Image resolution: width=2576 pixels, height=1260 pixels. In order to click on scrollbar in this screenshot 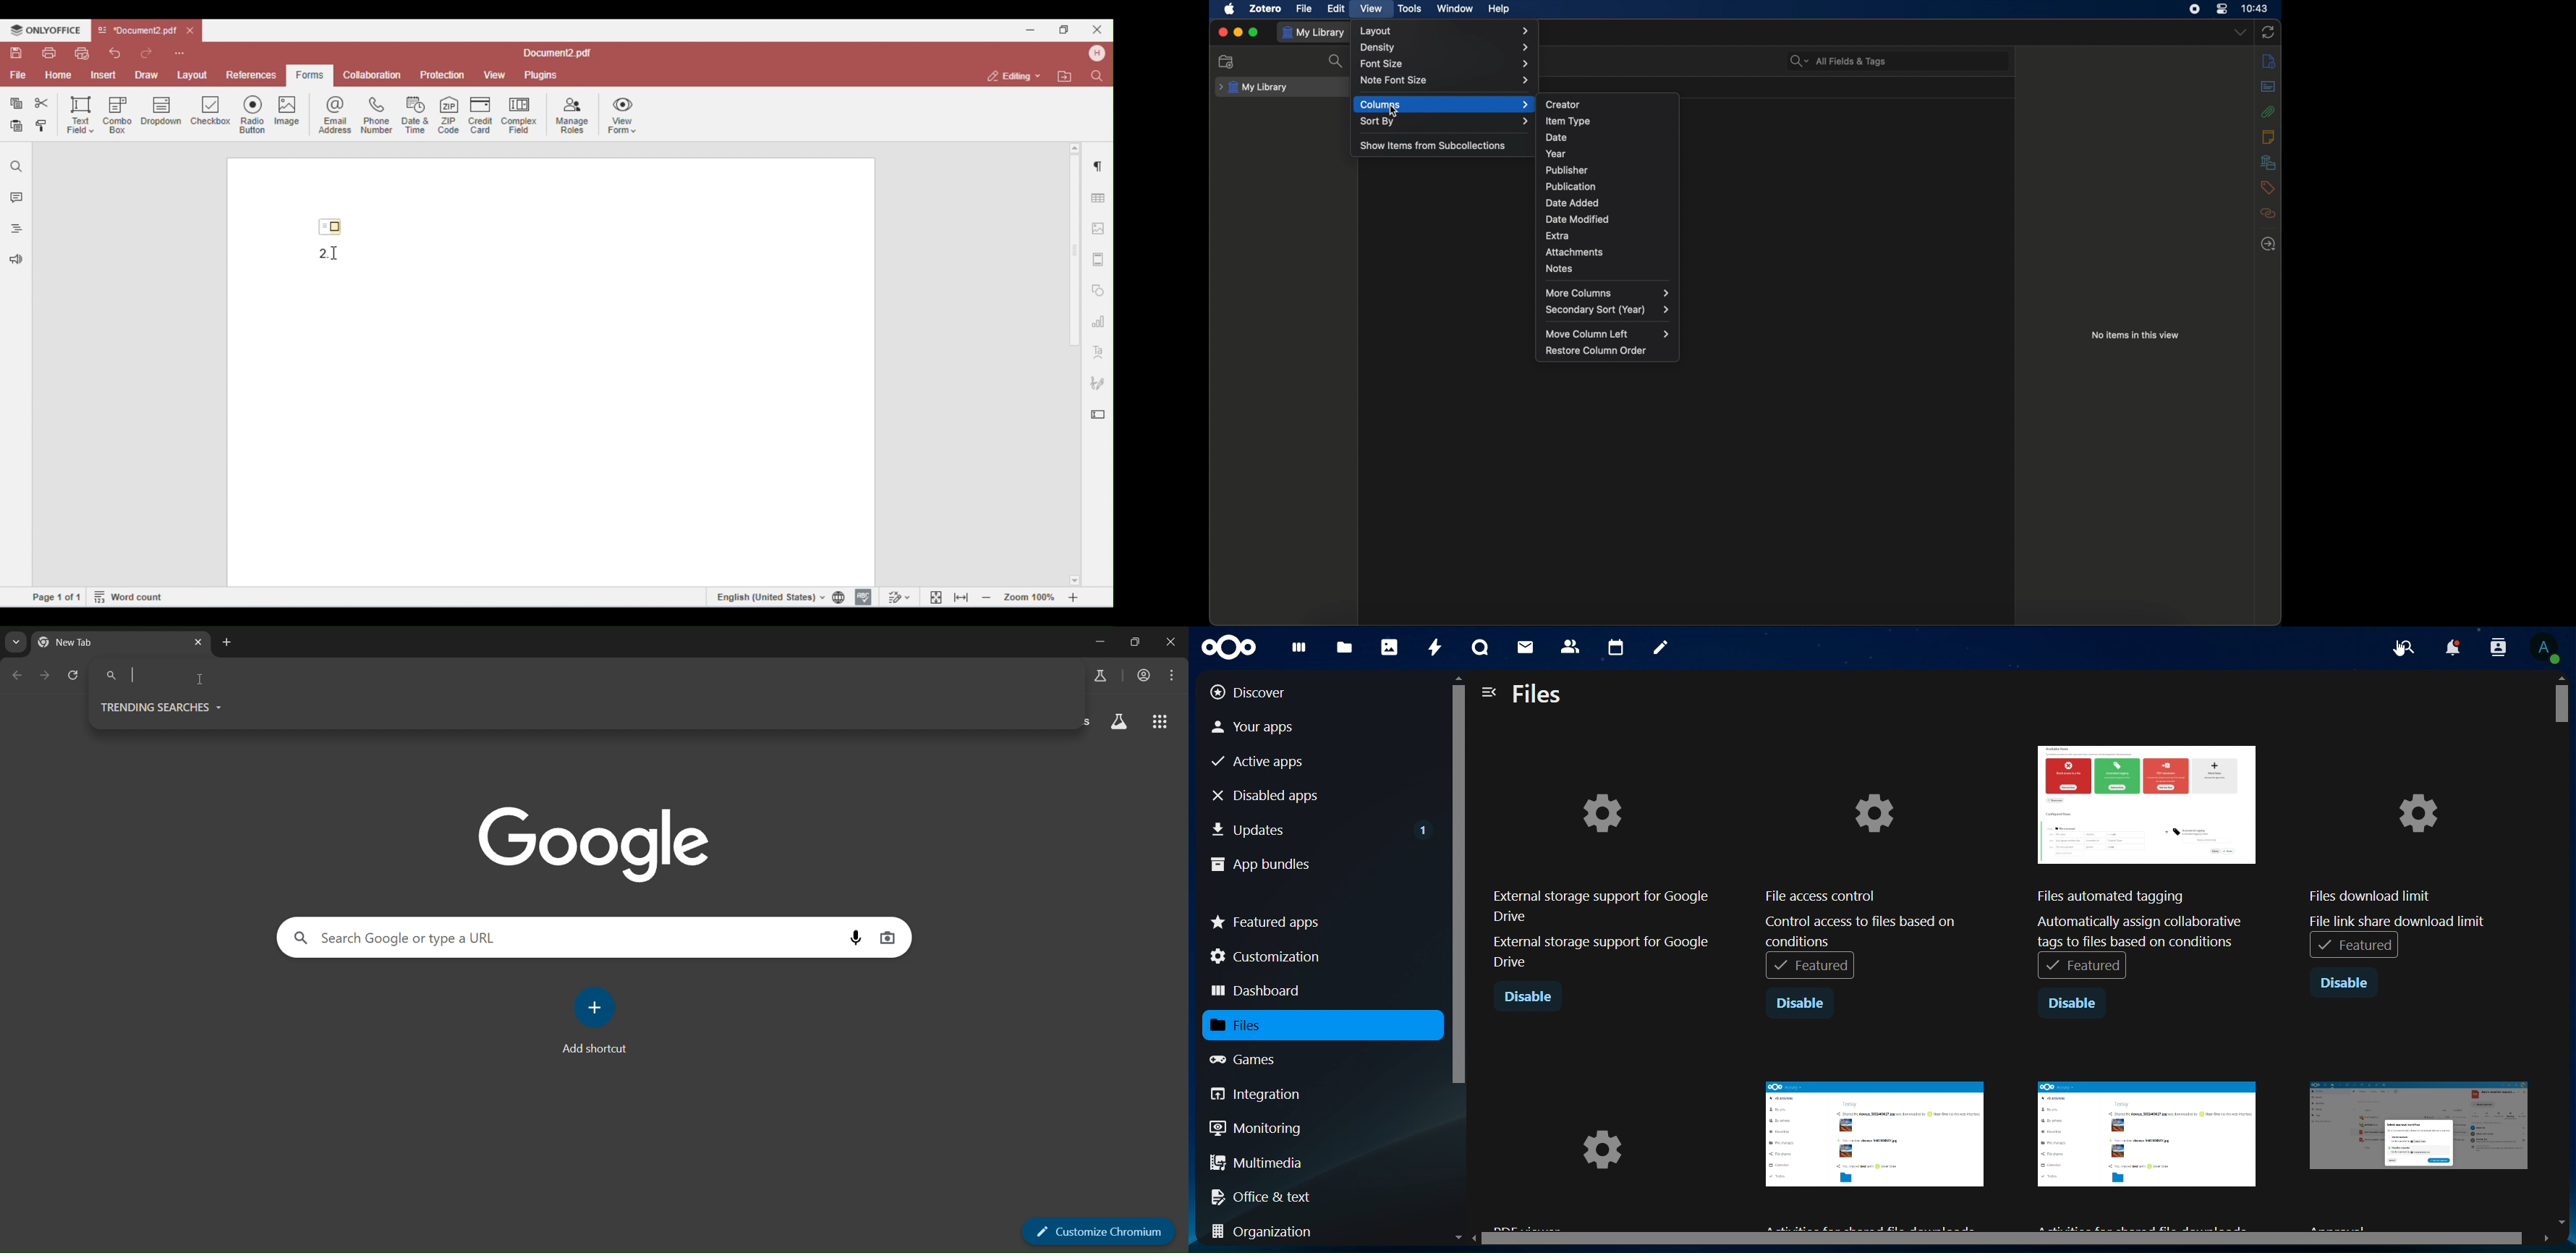, I will do `click(1458, 944)`.